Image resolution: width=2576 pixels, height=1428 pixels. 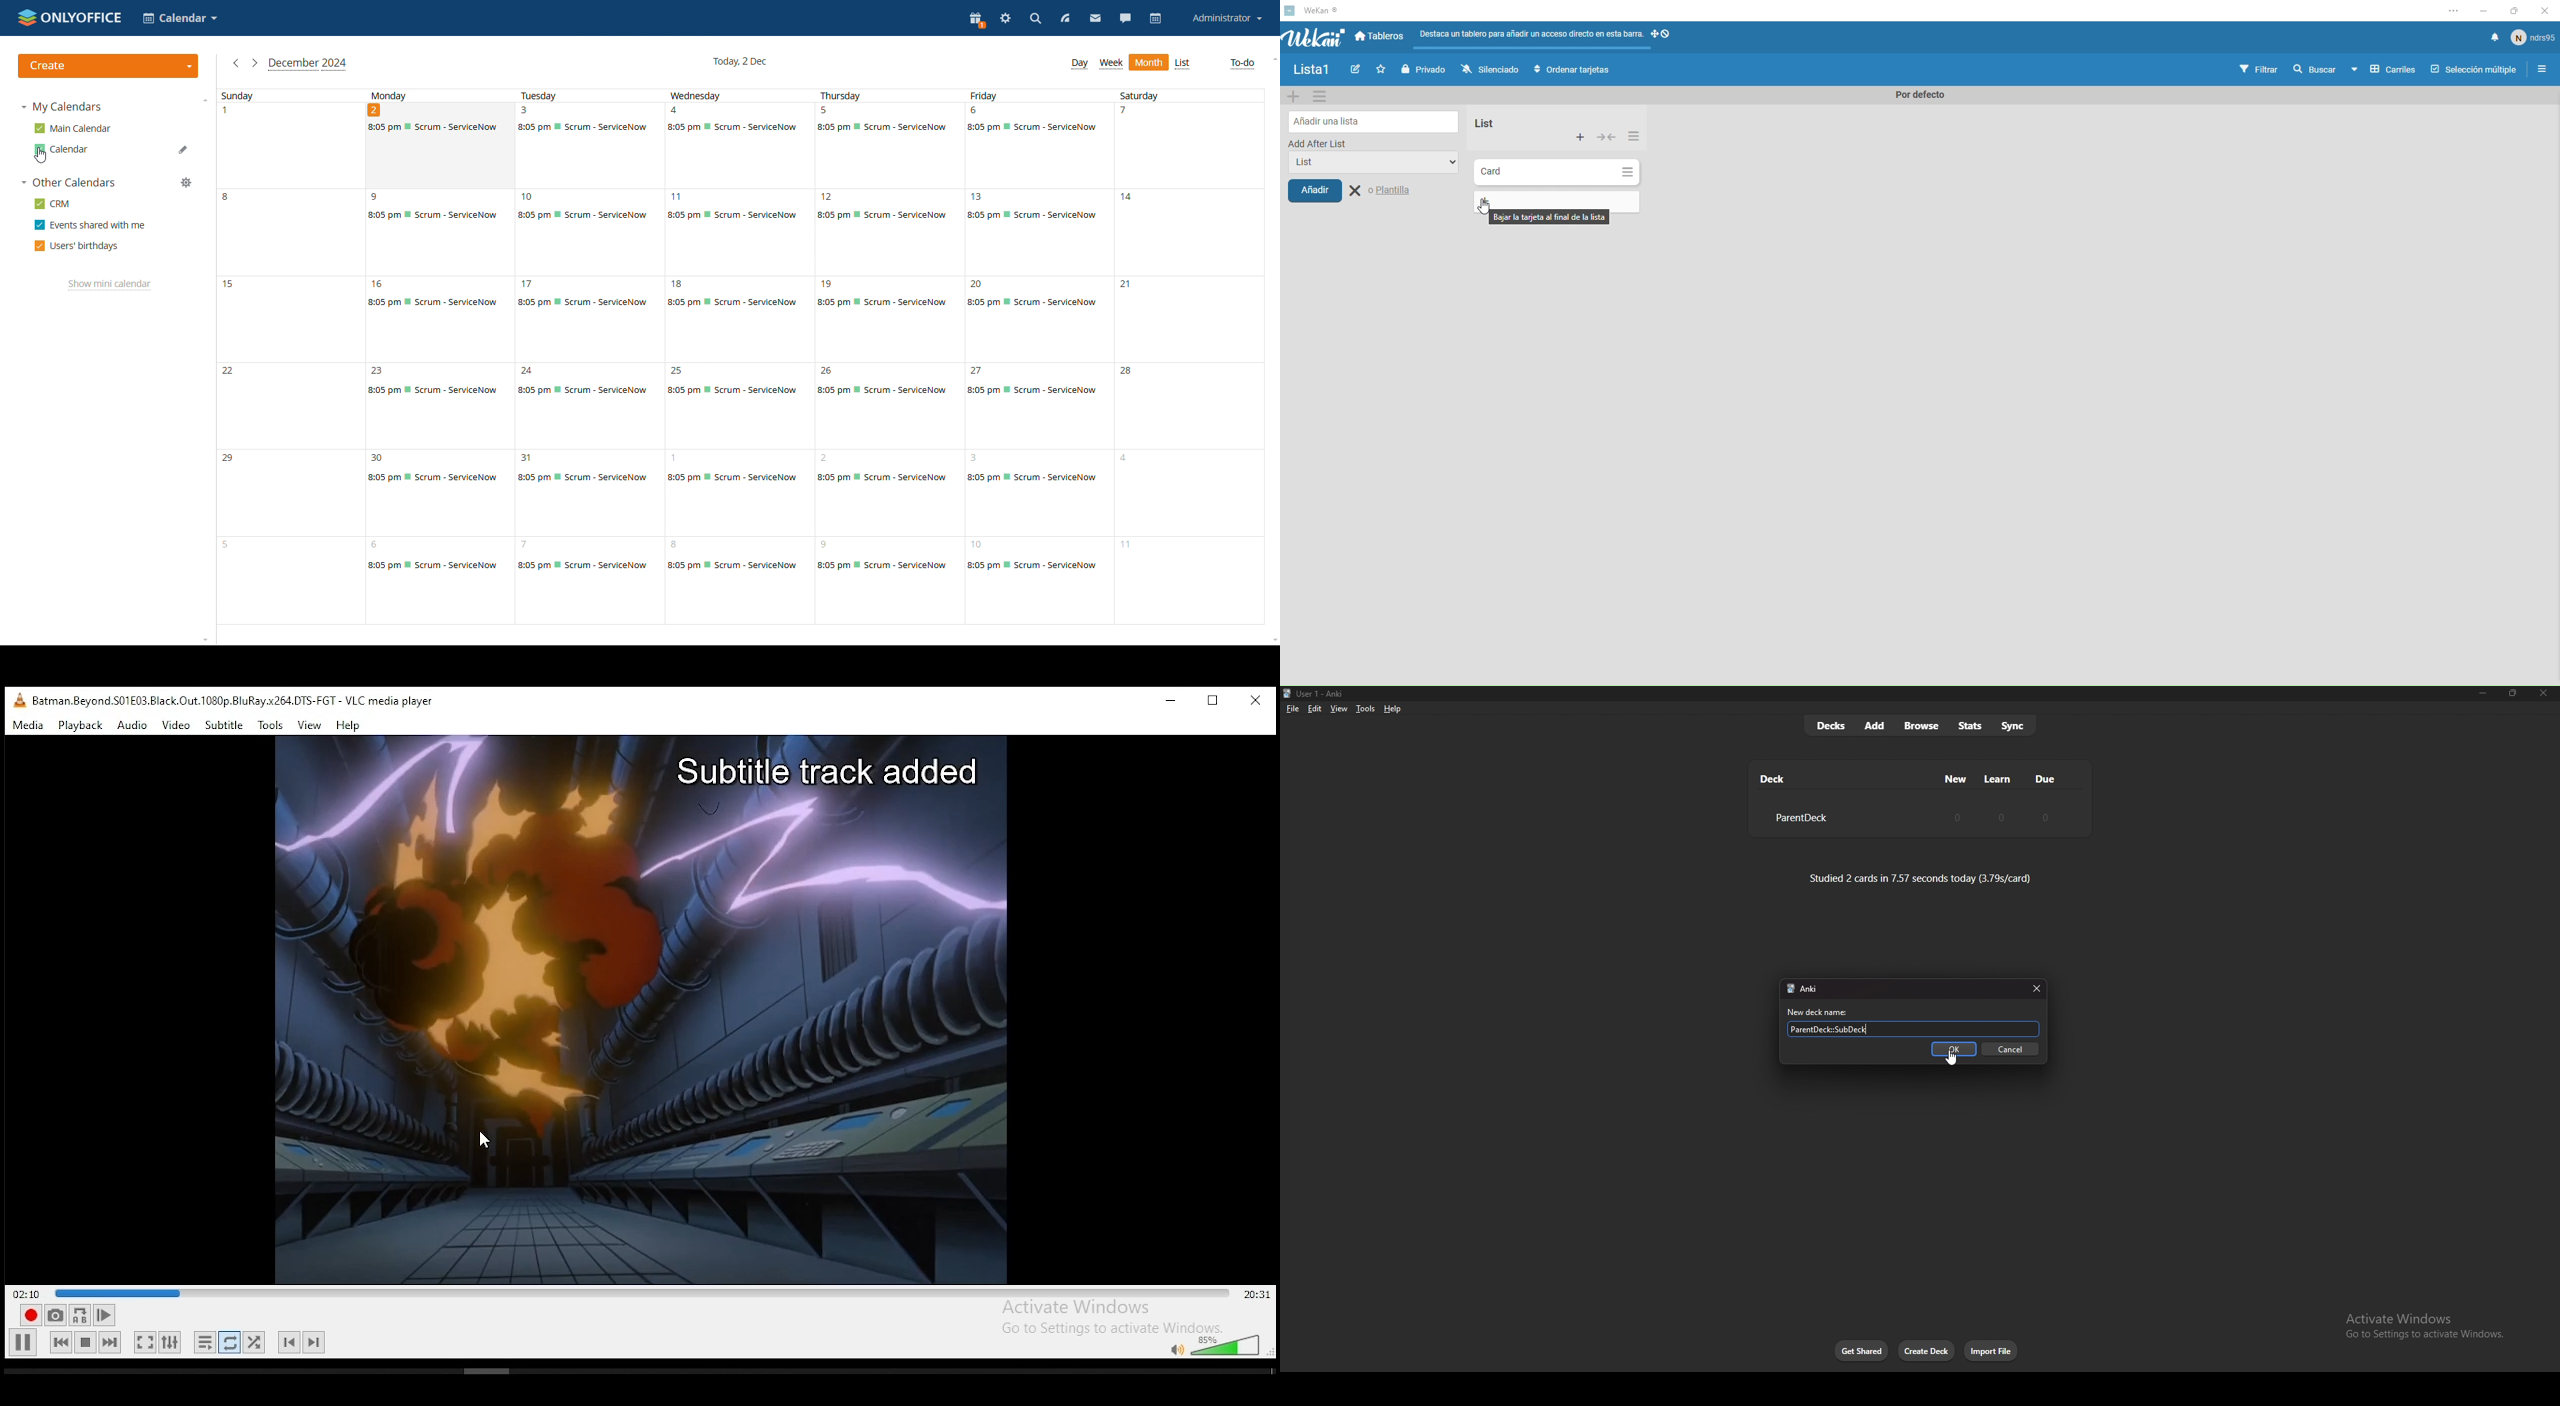 What do you see at coordinates (2044, 779) in the screenshot?
I see `due` at bounding box center [2044, 779].